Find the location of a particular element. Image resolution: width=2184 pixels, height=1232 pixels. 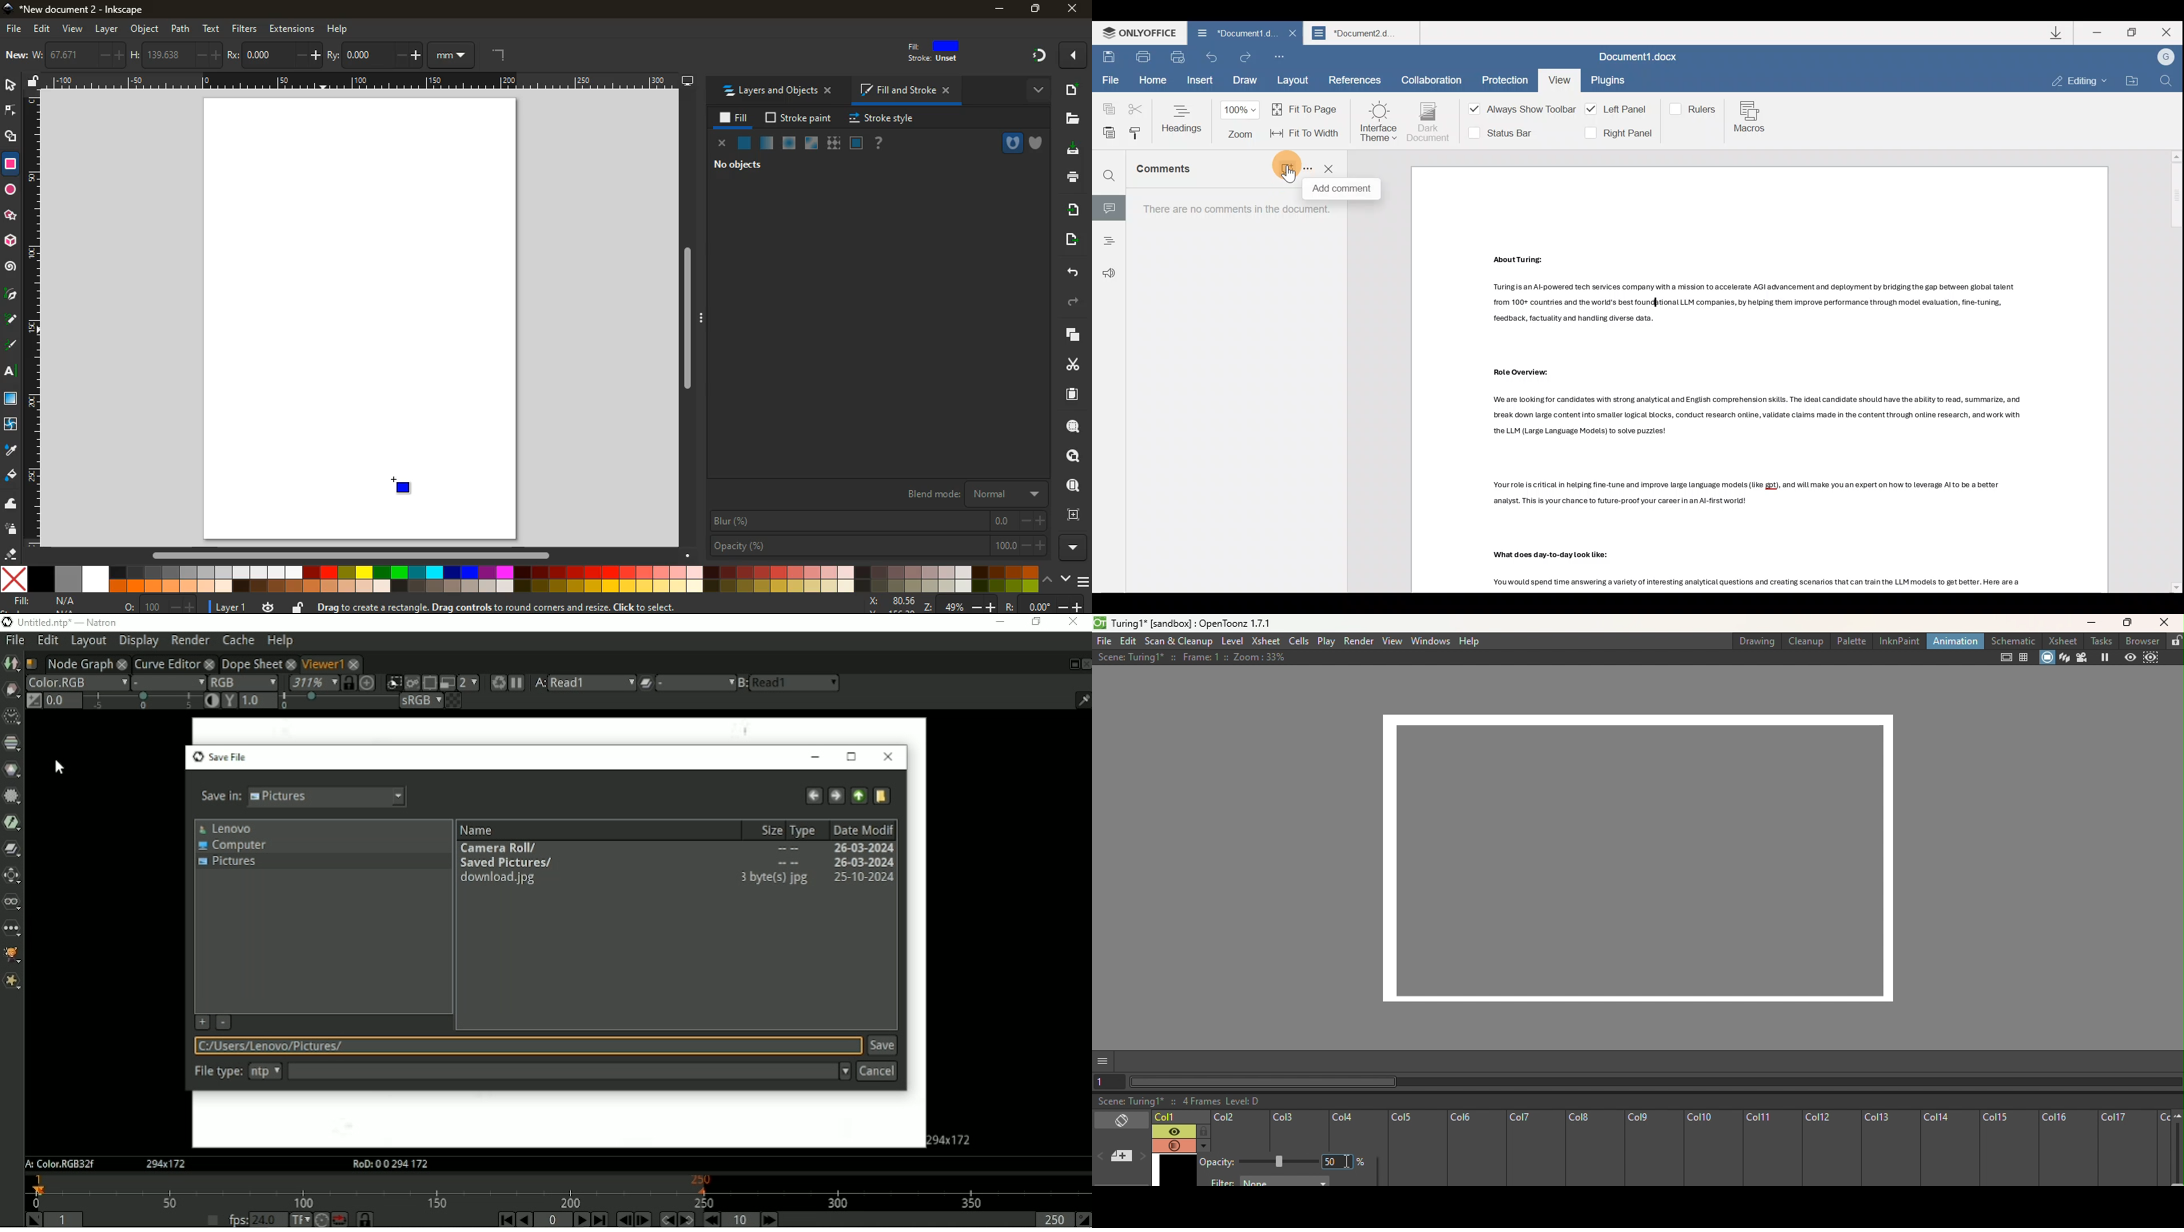

Tasks is located at coordinates (2097, 641).